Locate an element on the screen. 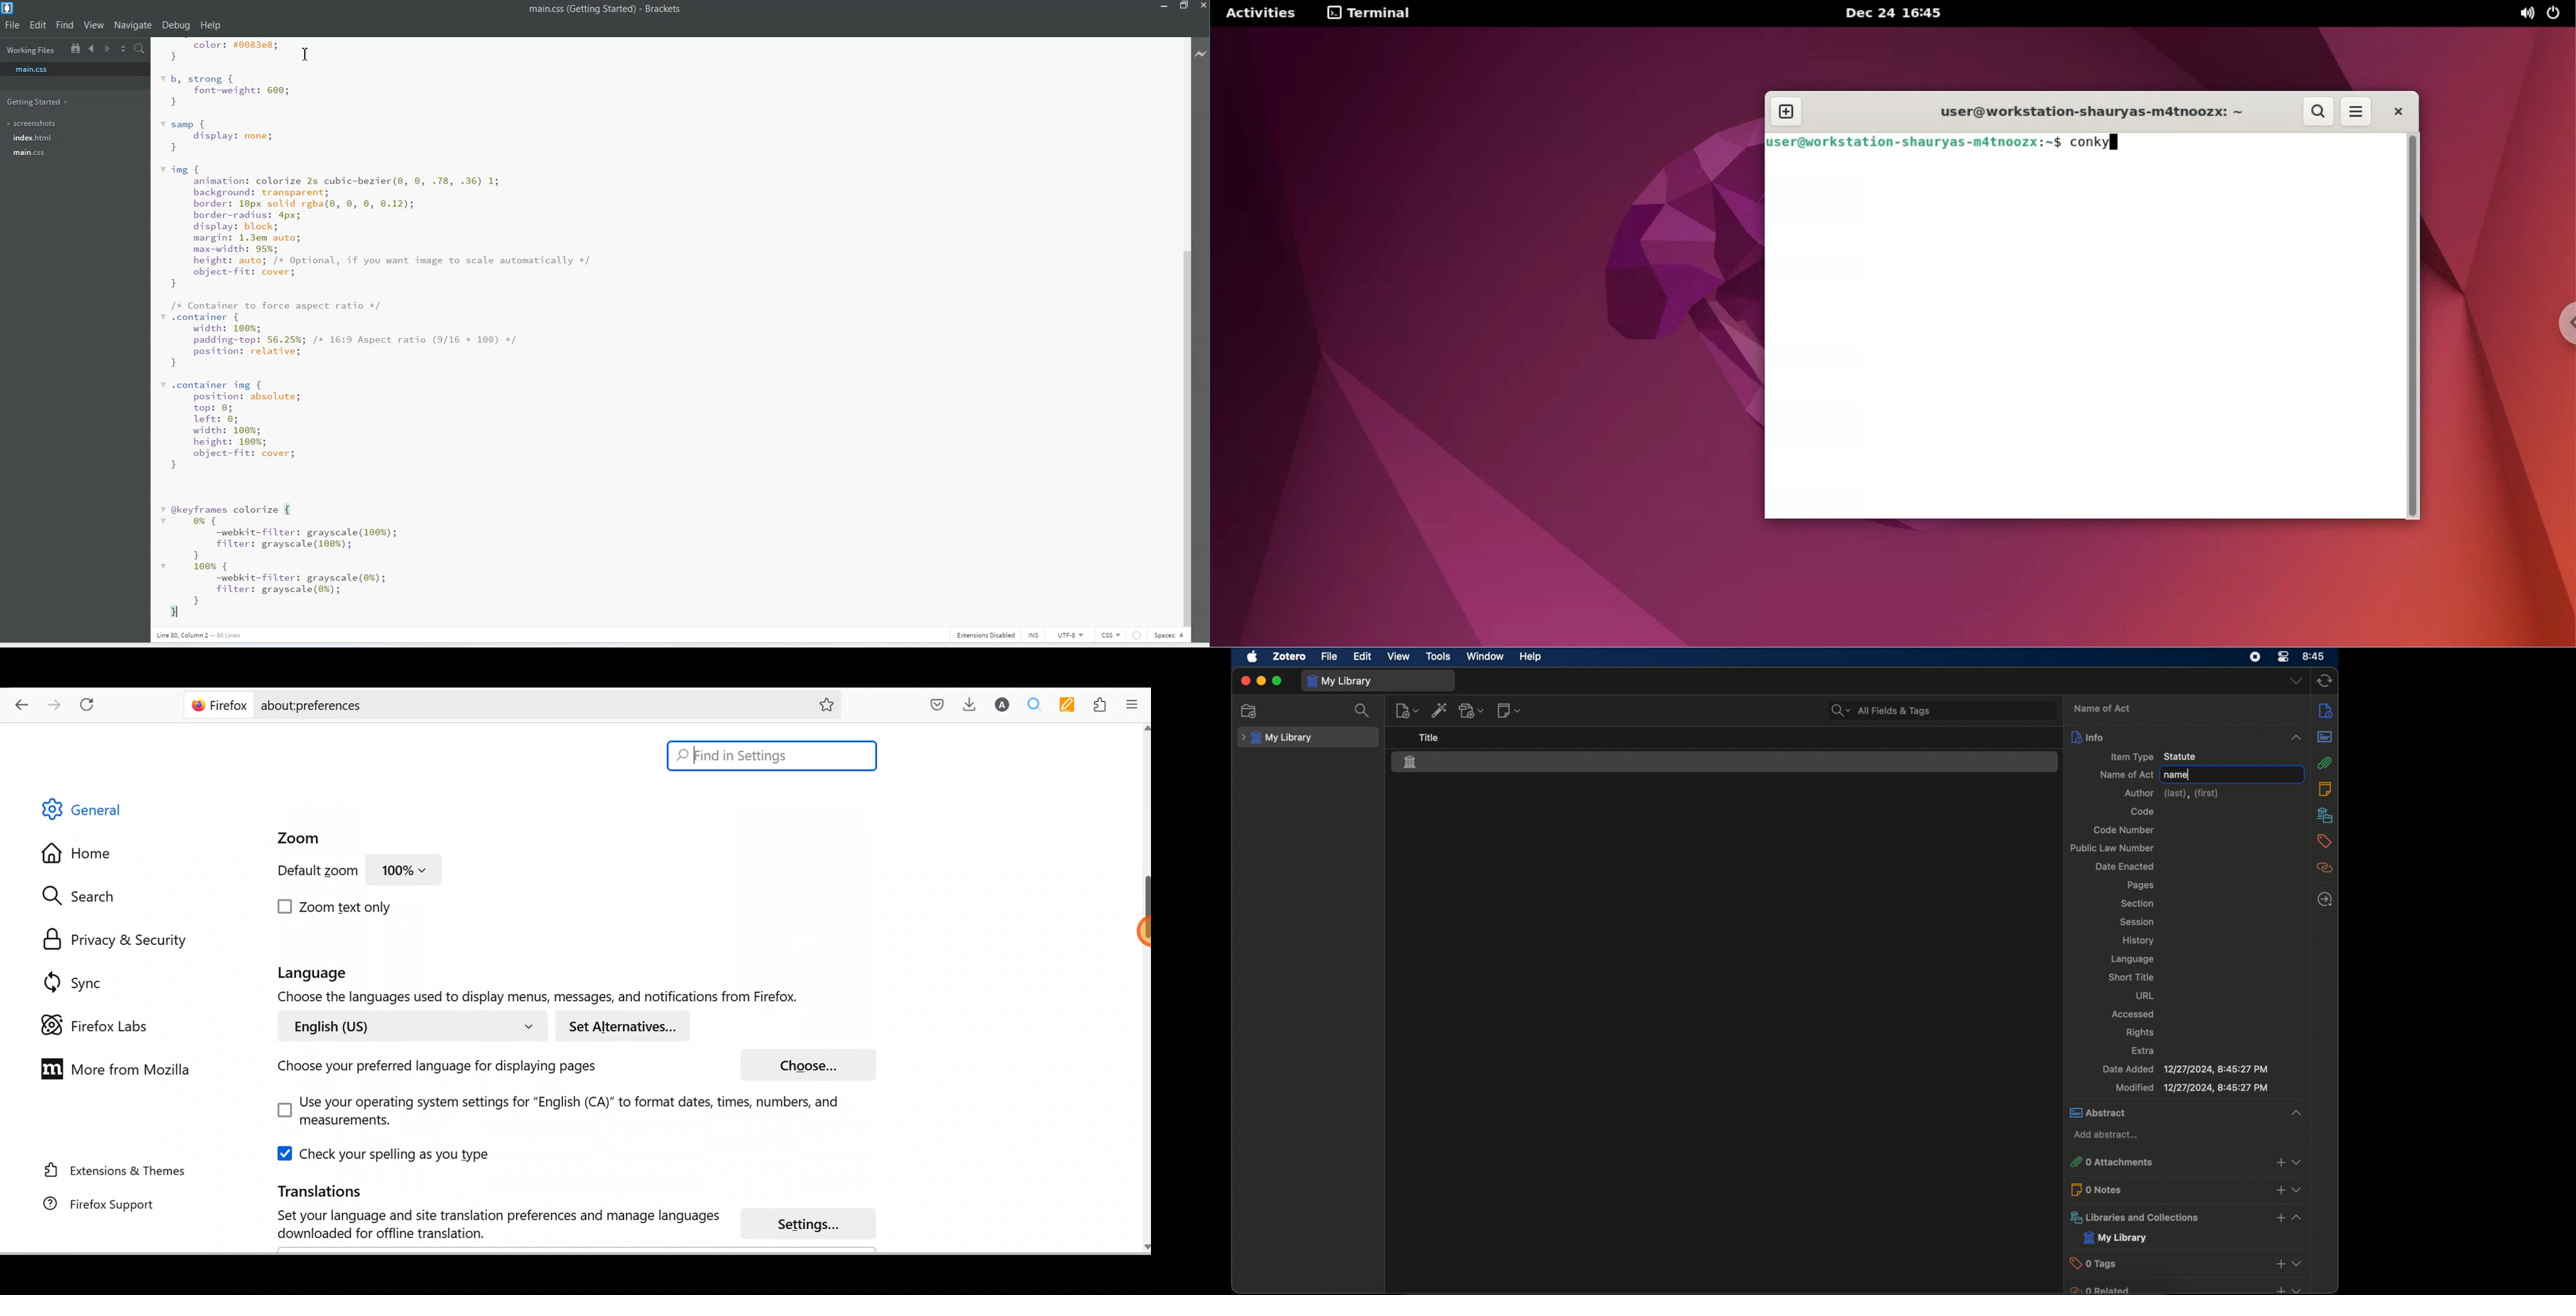 Image resolution: width=2576 pixels, height=1316 pixels. libraries is located at coordinates (2166, 1218).